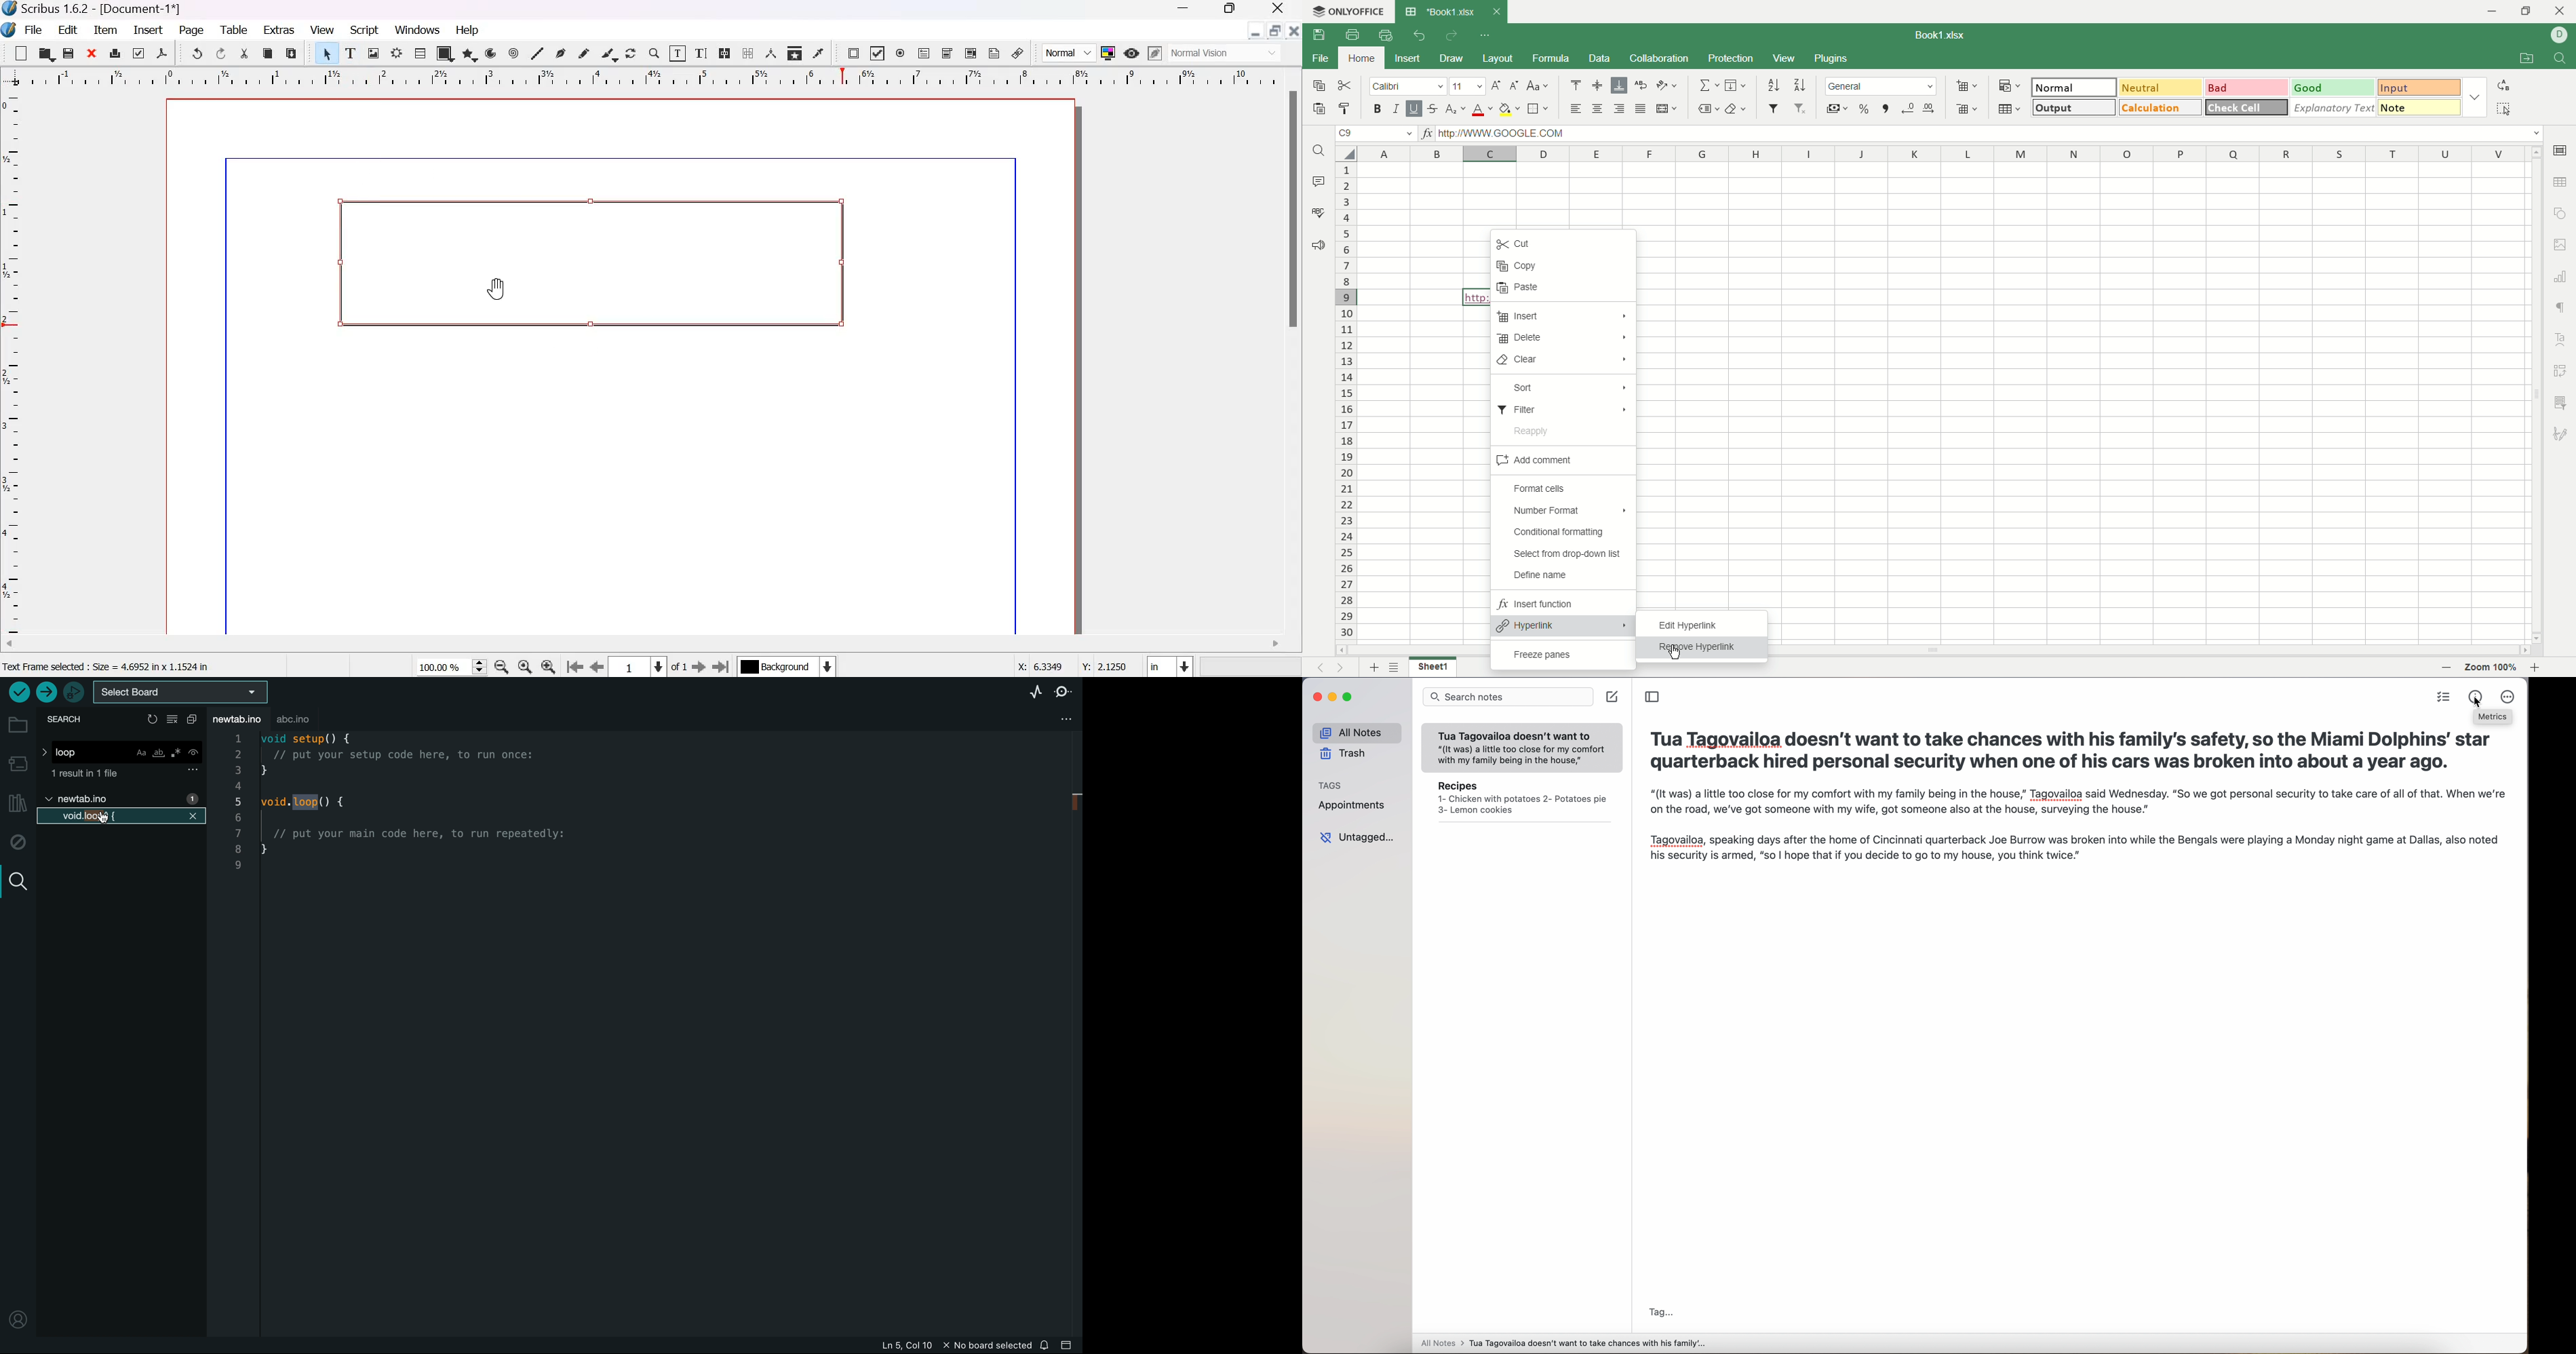  I want to click on signature settings, so click(2562, 435).